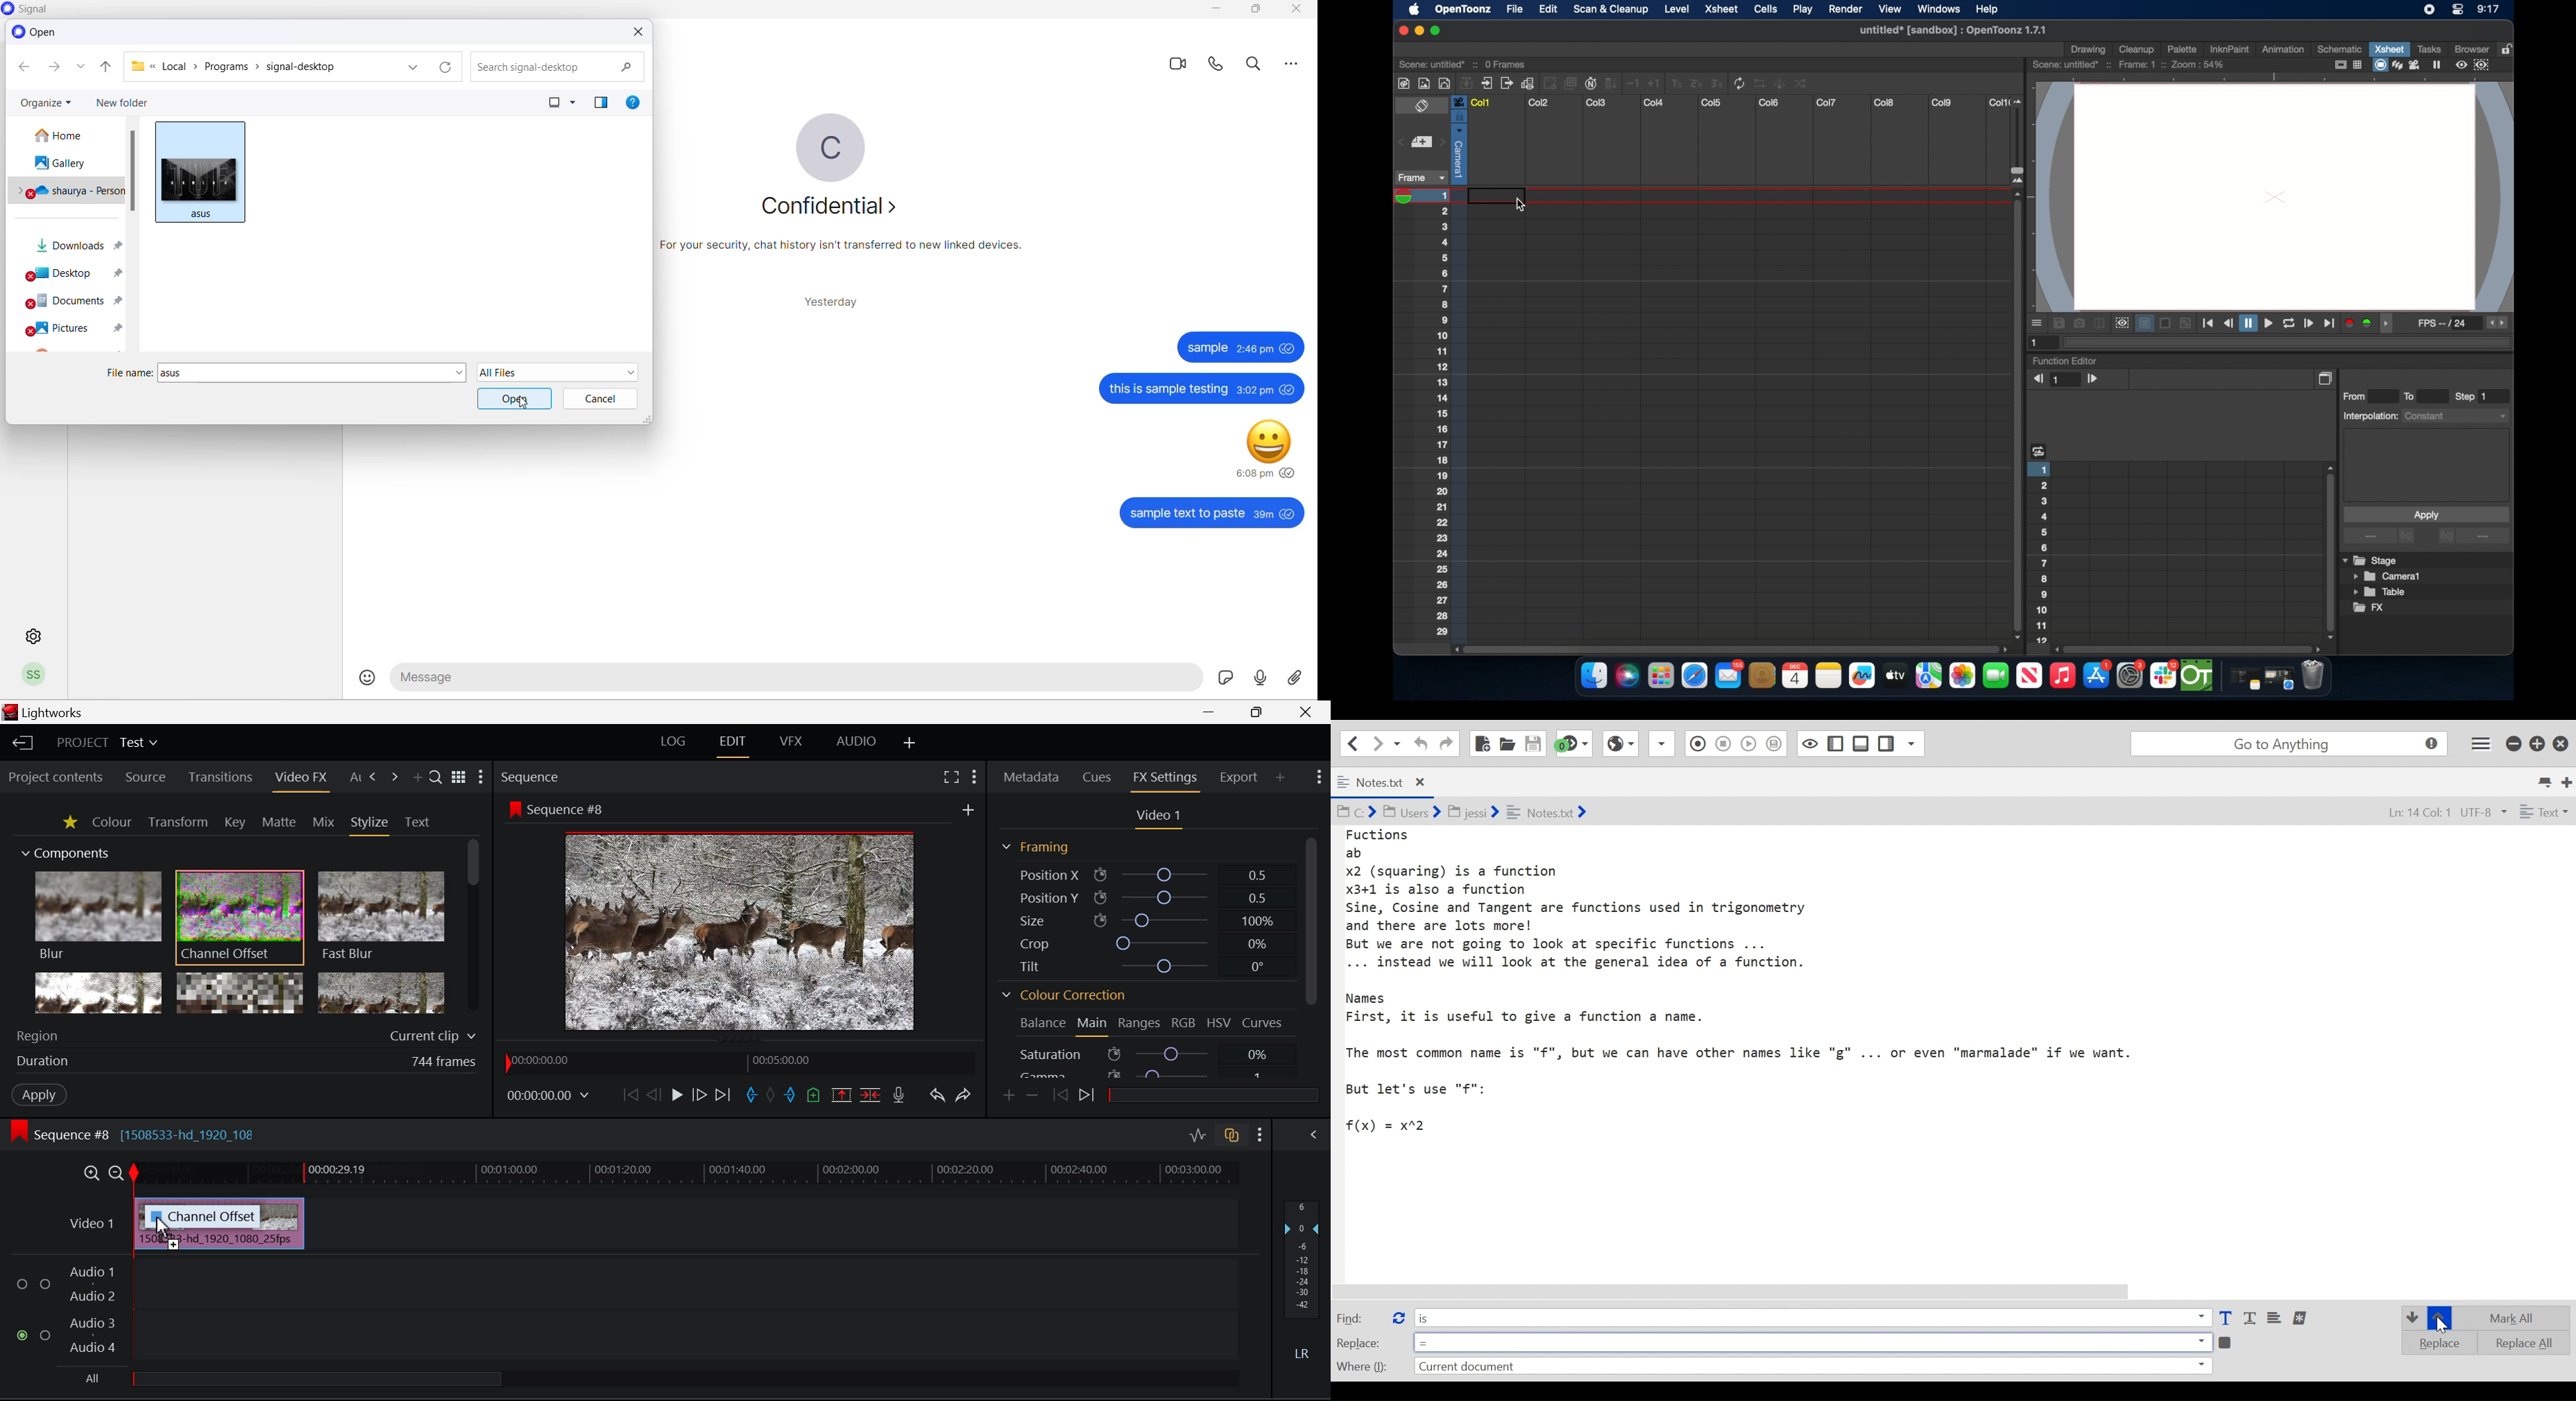 This screenshot has height=1428, width=2576. Describe the element at coordinates (639, 32) in the screenshot. I see `close` at that location.